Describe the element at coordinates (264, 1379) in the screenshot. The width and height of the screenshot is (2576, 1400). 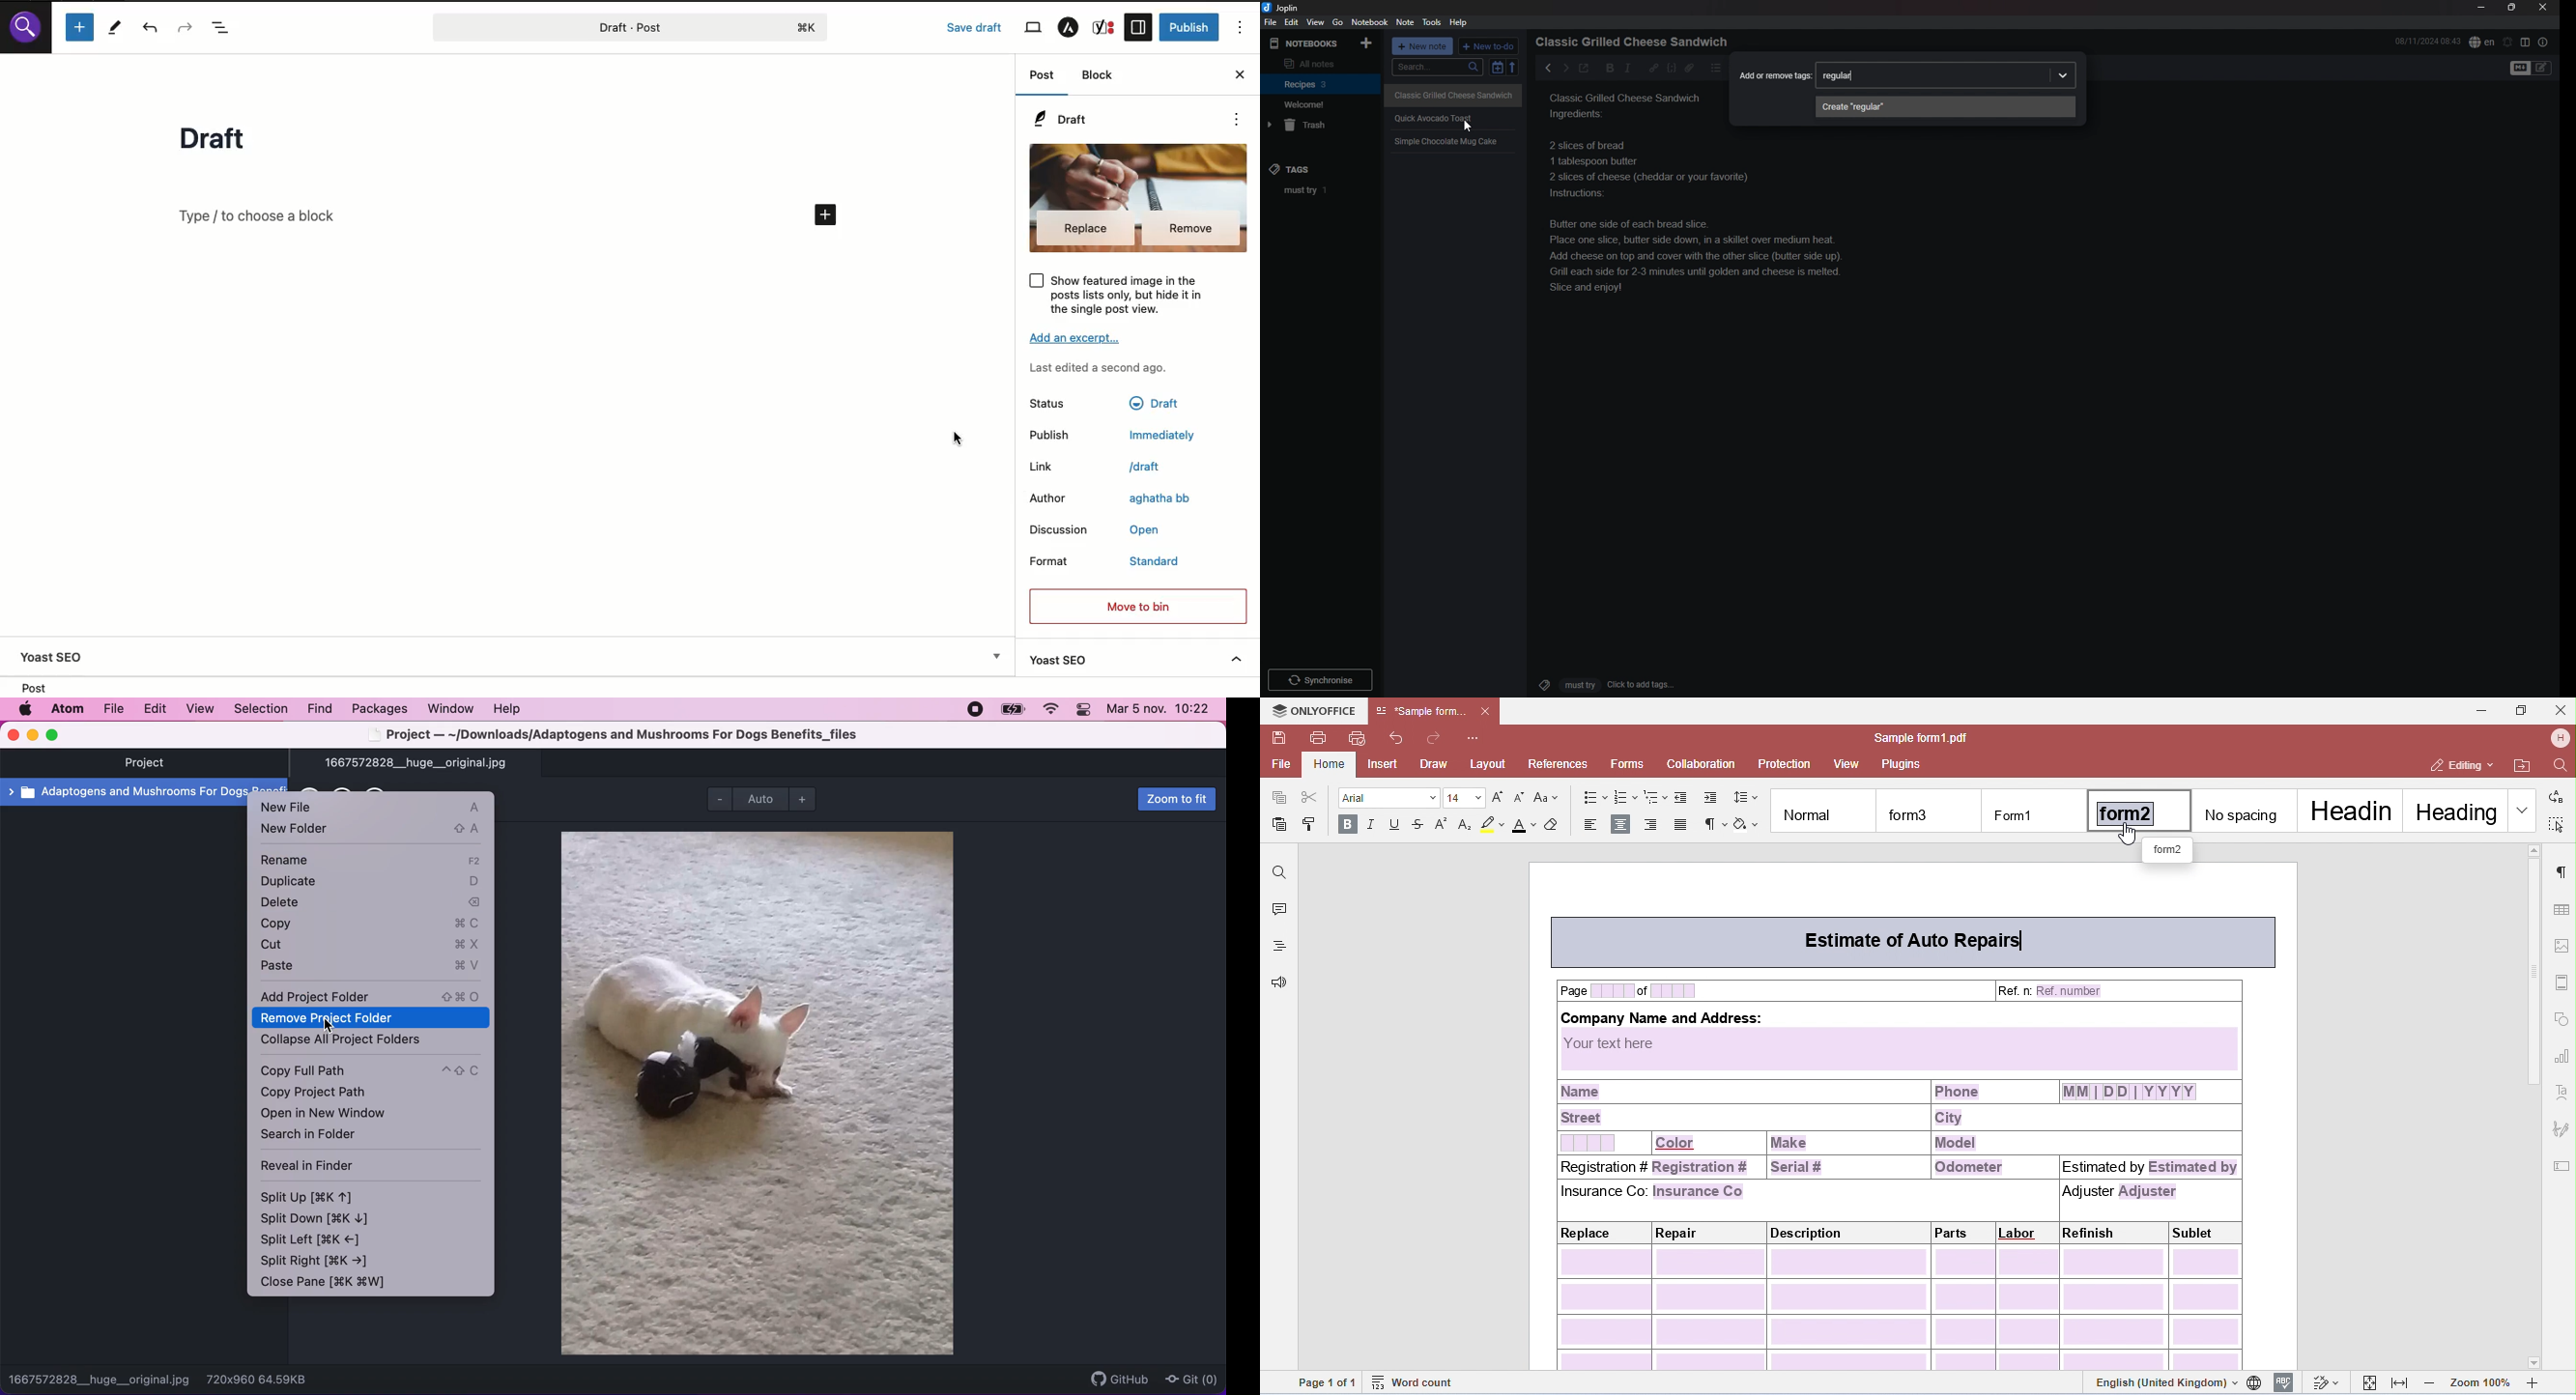
I see `720x960 64.59KB` at that location.